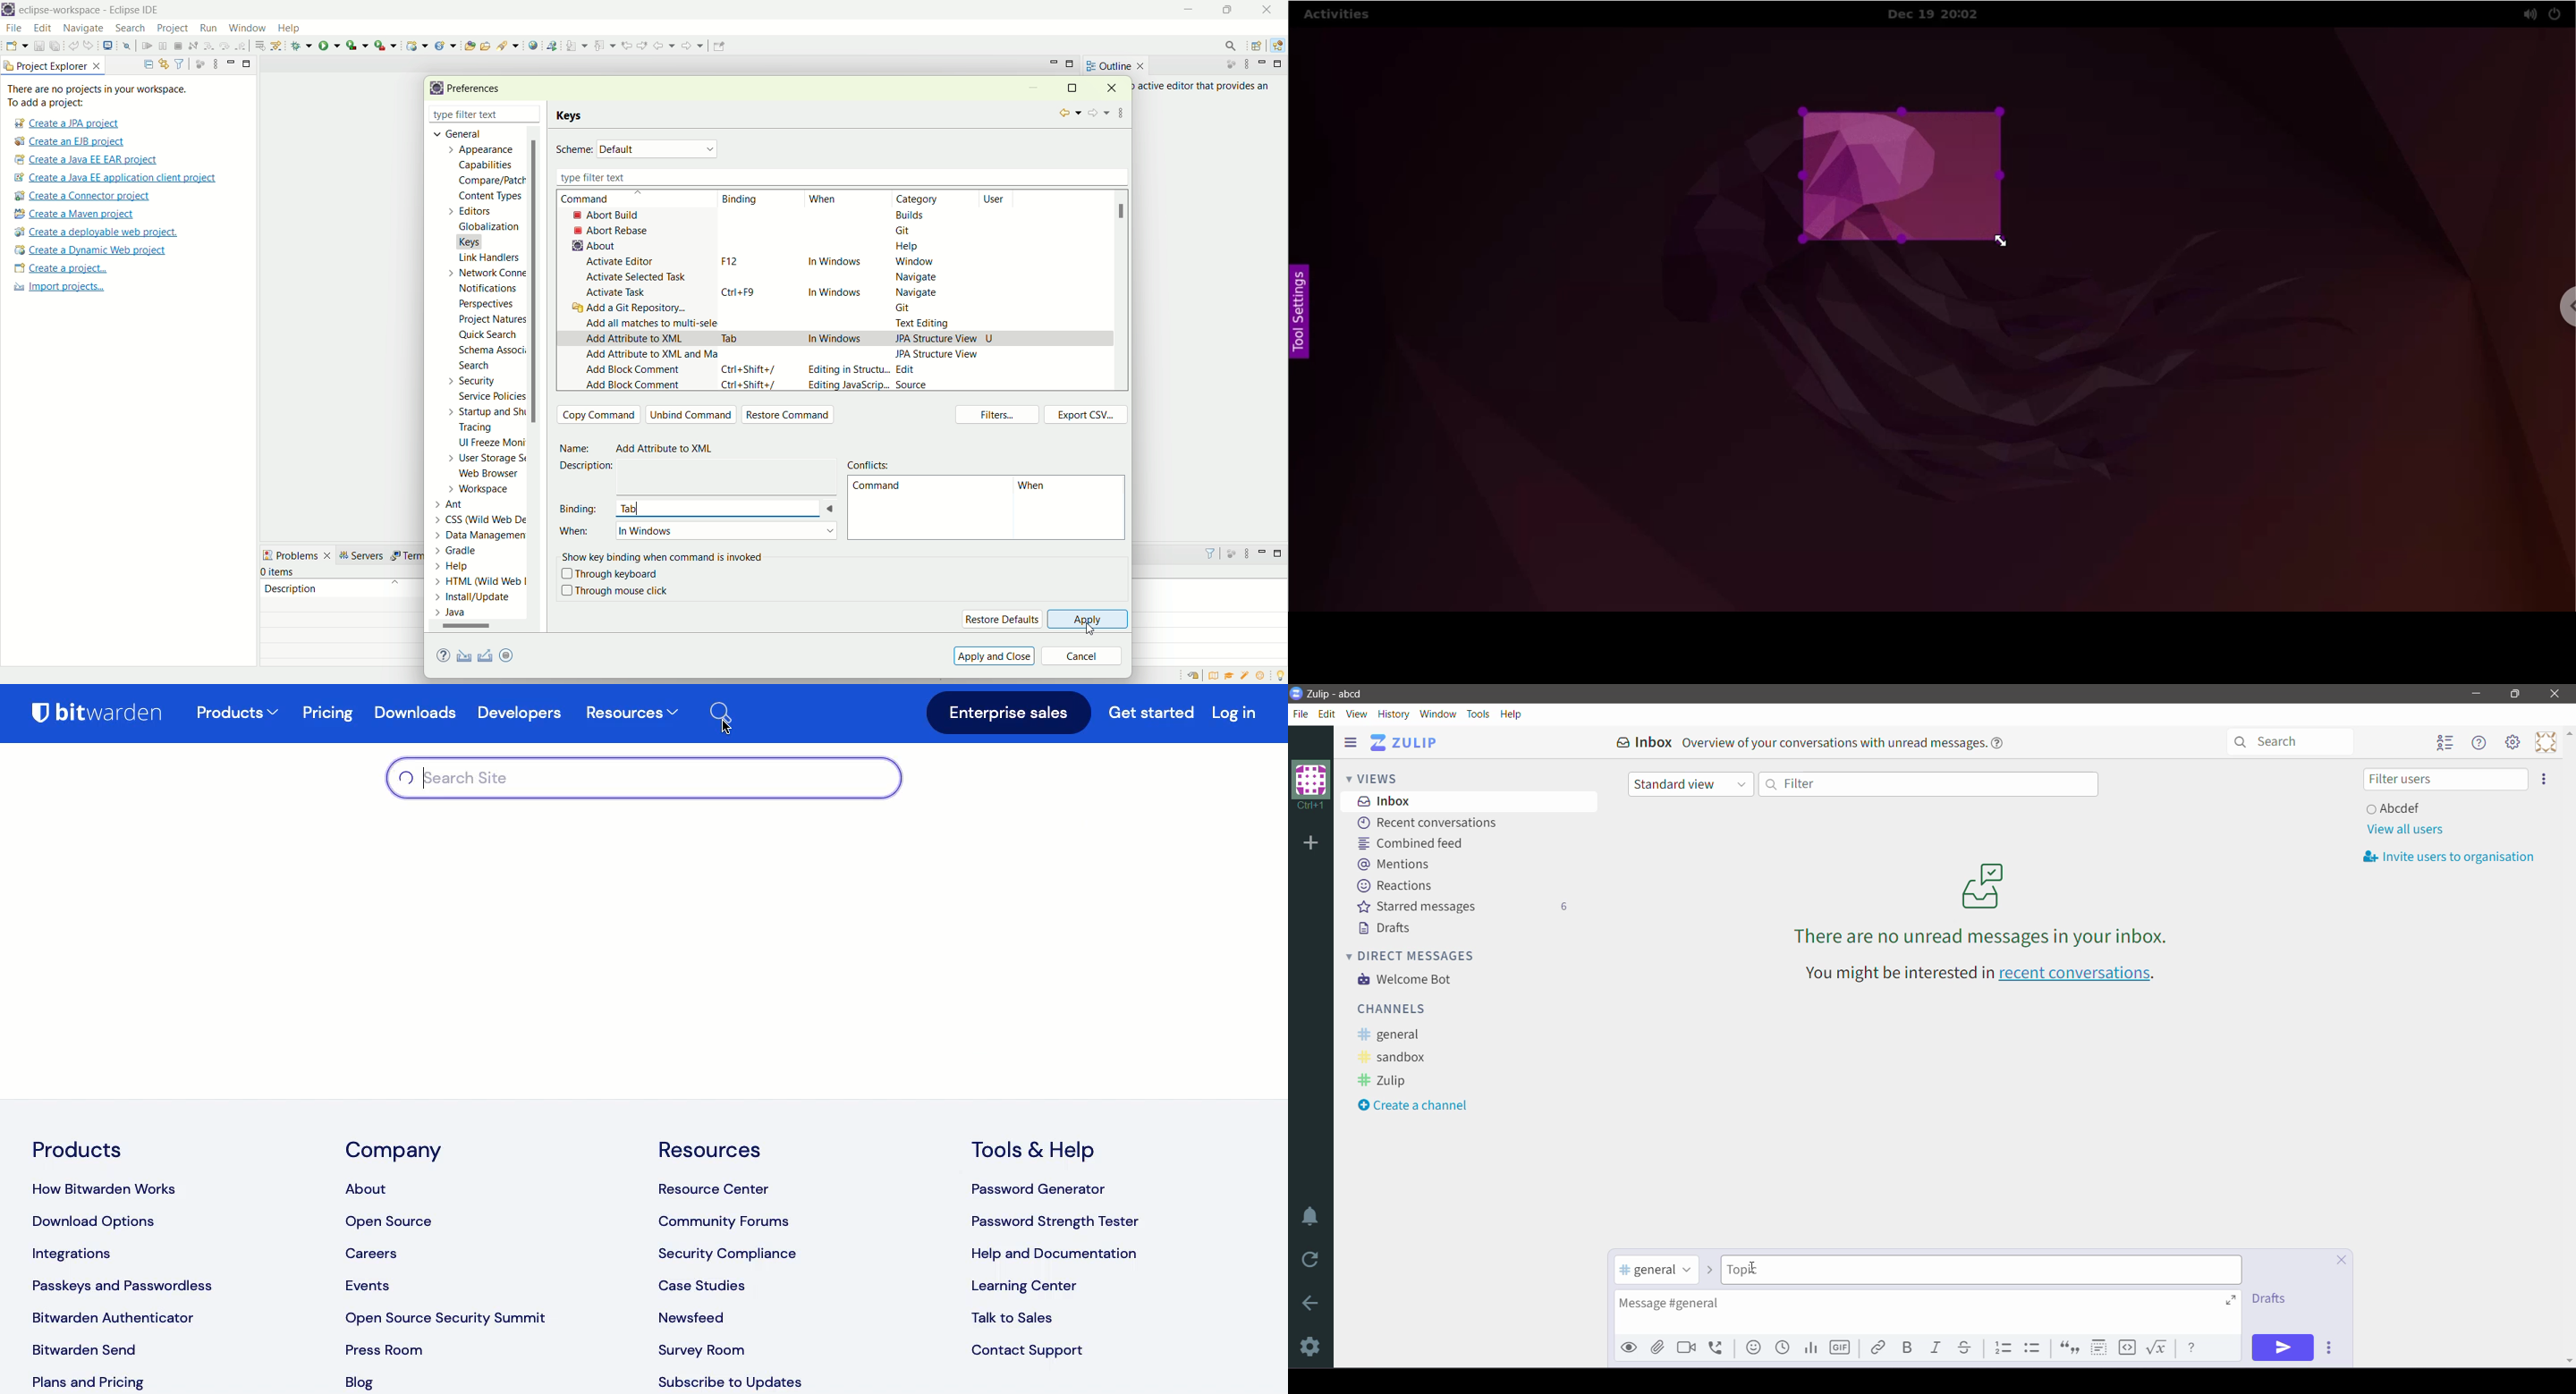 Image resolution: width=2576 pixels, height=1400 pixels. What do you see at coordinates (907, 230) in the screenshot?
I see `git` at bounding box center [907, 230].